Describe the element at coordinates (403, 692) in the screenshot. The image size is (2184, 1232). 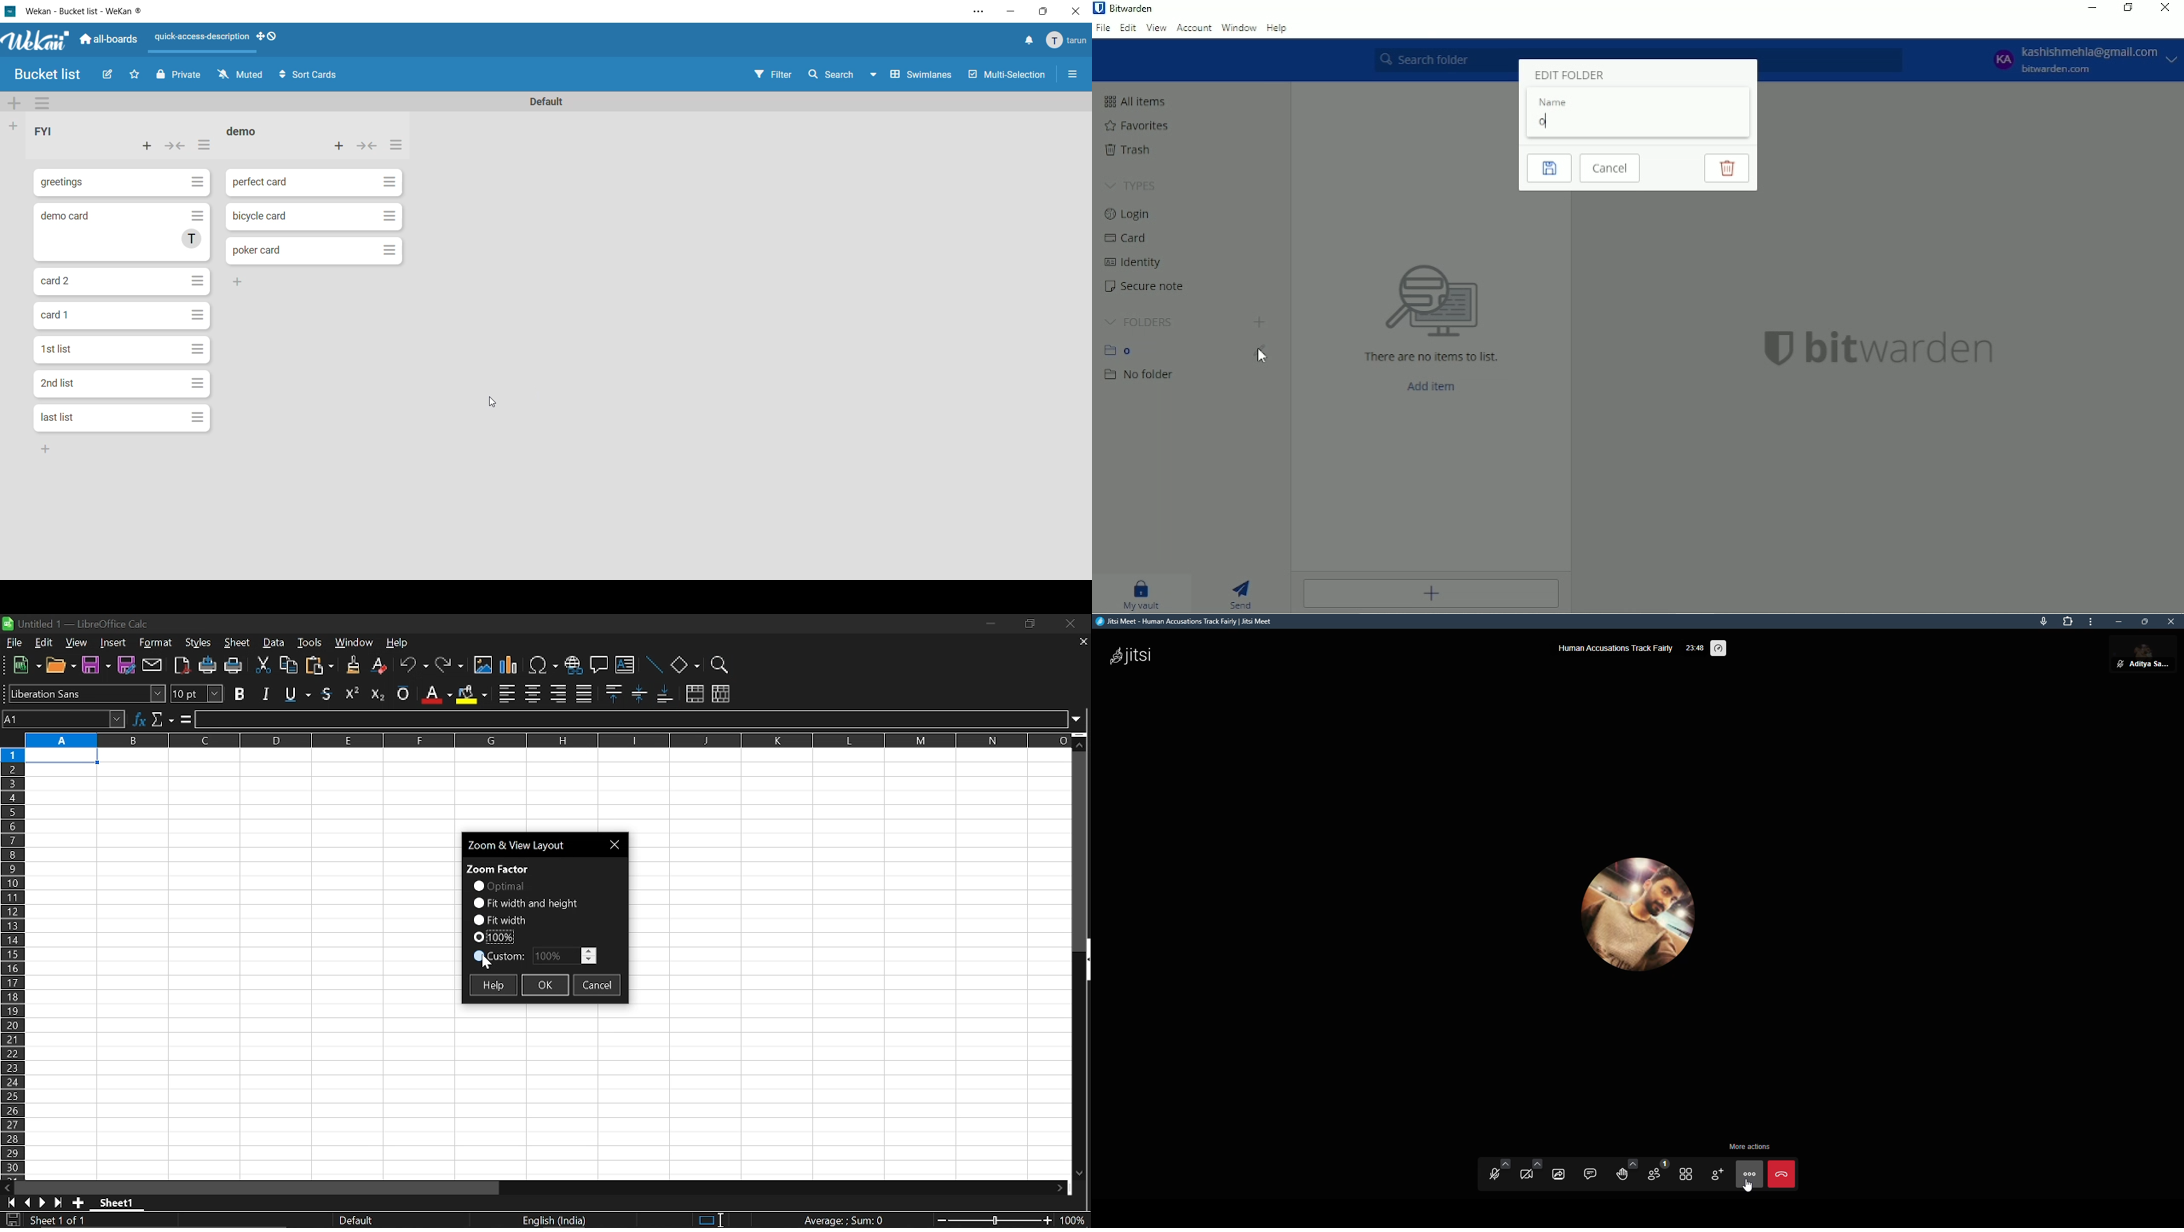
I see `overline` at that location.